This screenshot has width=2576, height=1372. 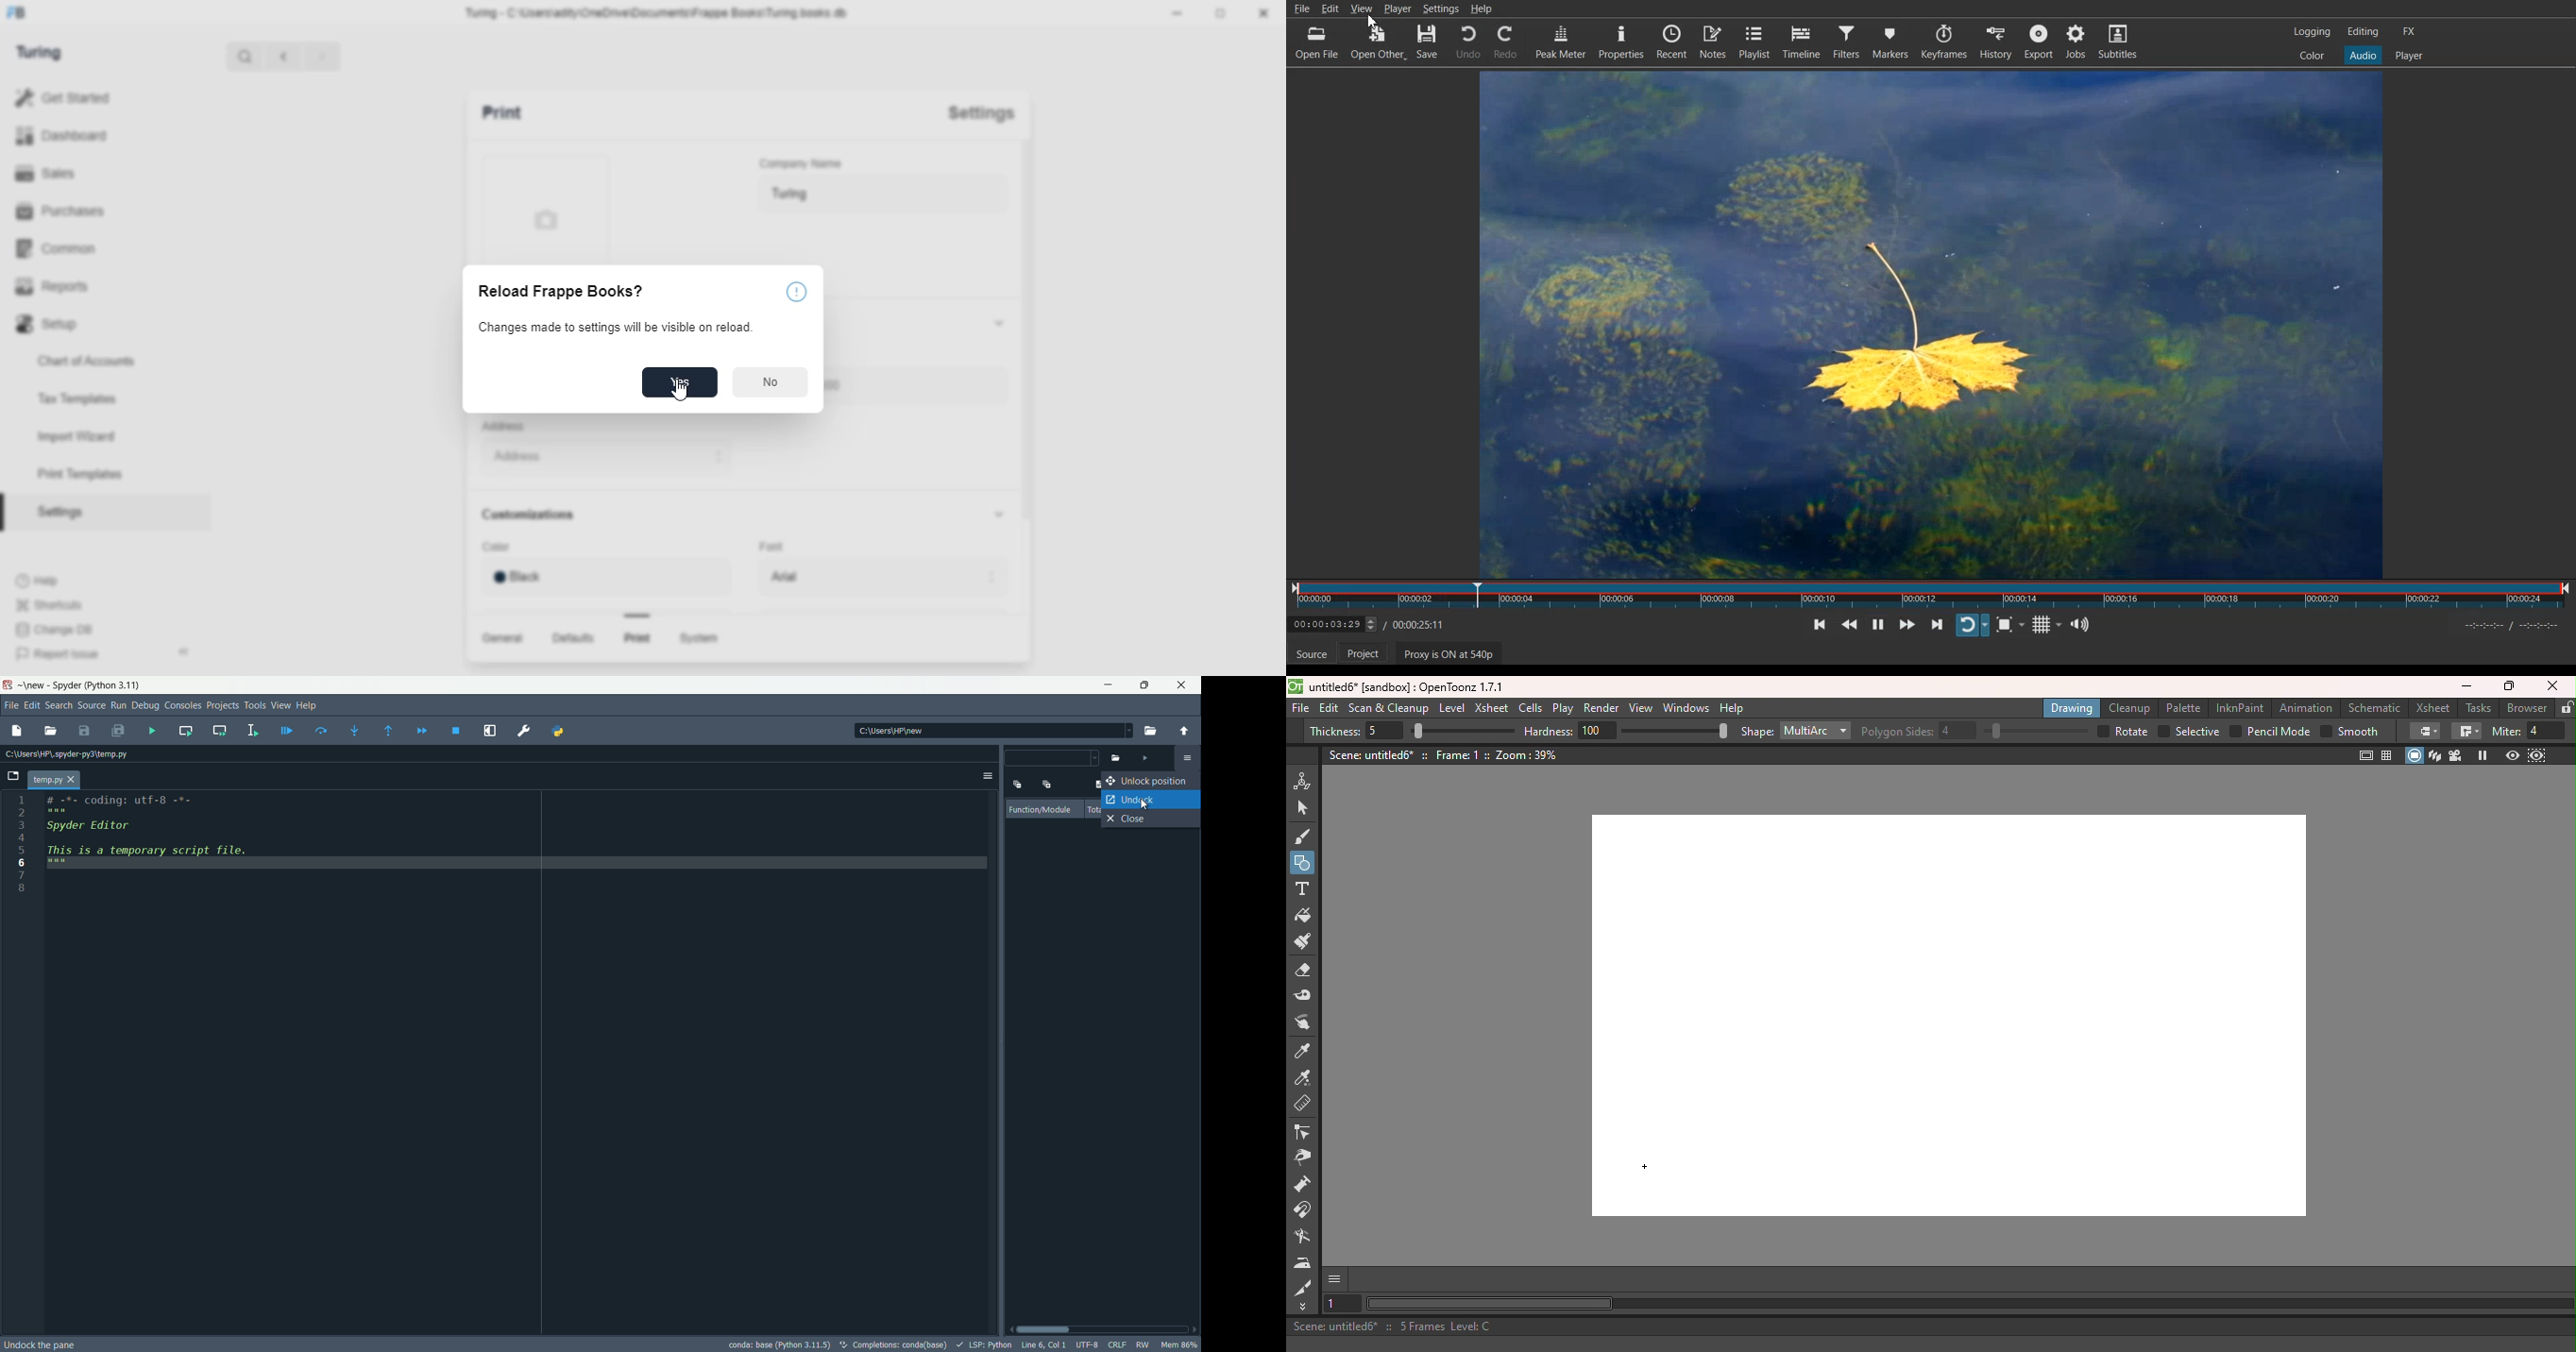 What do you see at coordinates (1151, 731) in the screenshot?
I see `open file` at bounding box center [1151, 731].